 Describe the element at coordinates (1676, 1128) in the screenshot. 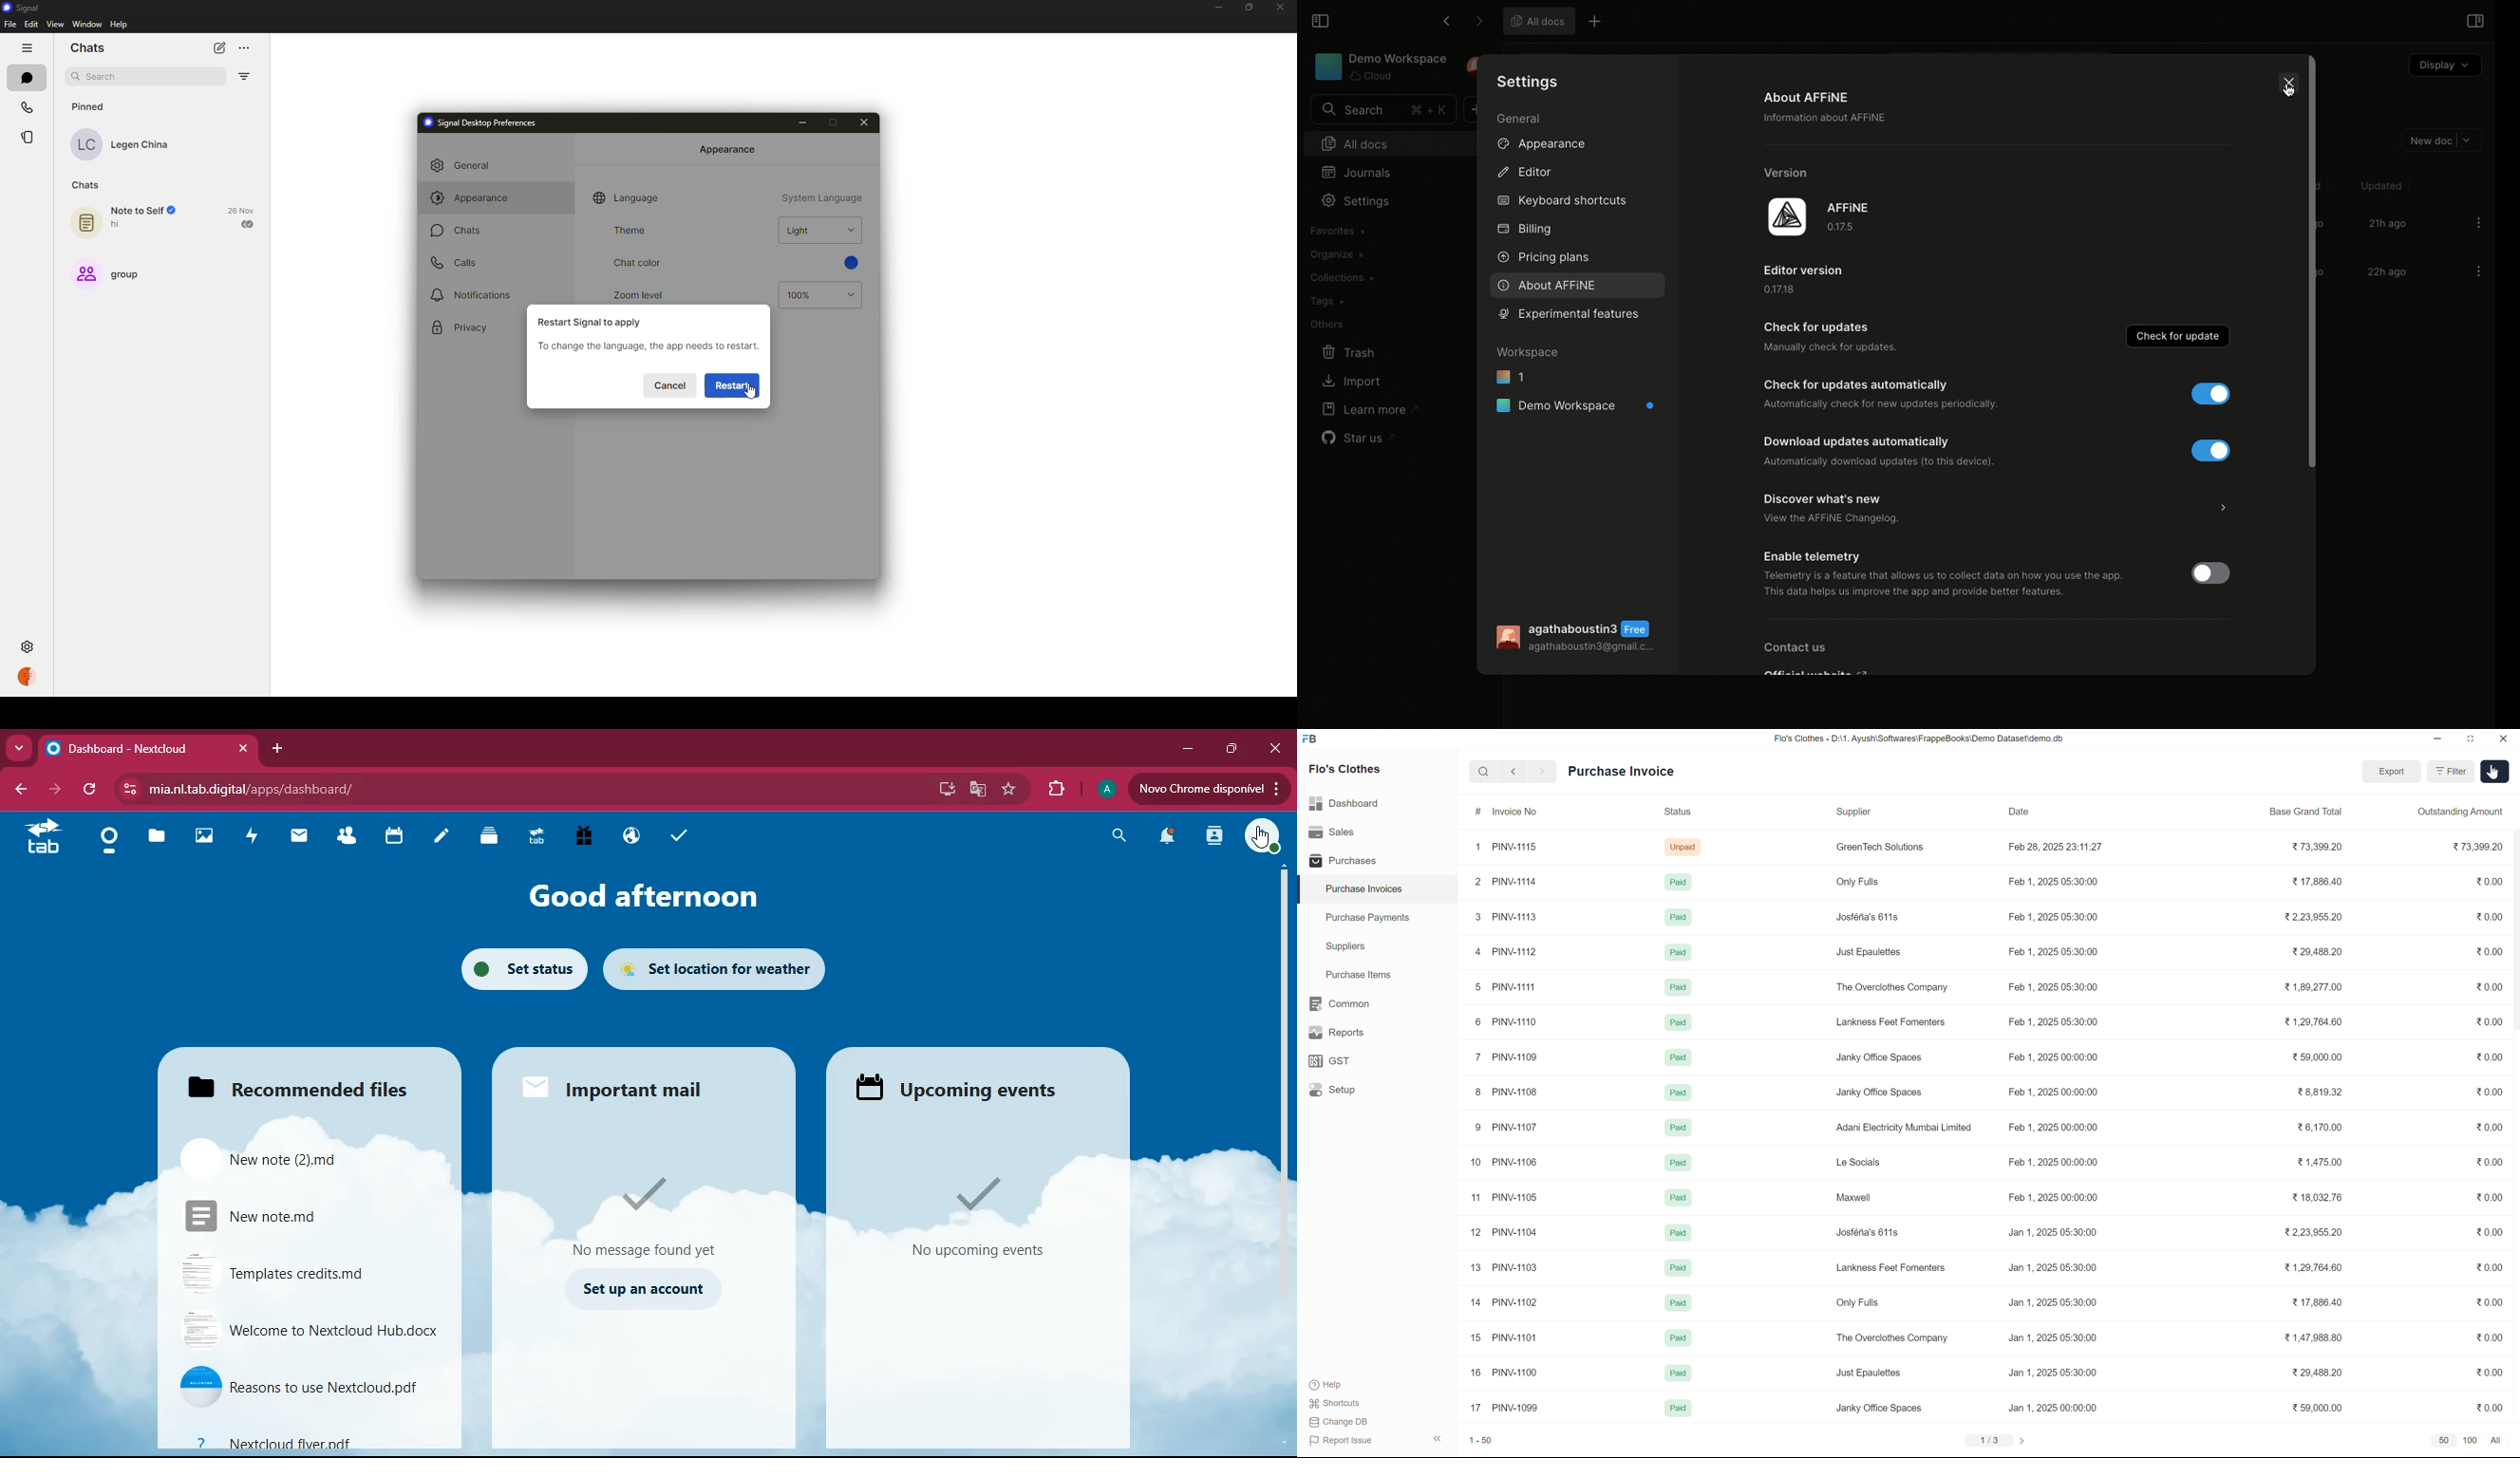

I see `Paid` at that location.